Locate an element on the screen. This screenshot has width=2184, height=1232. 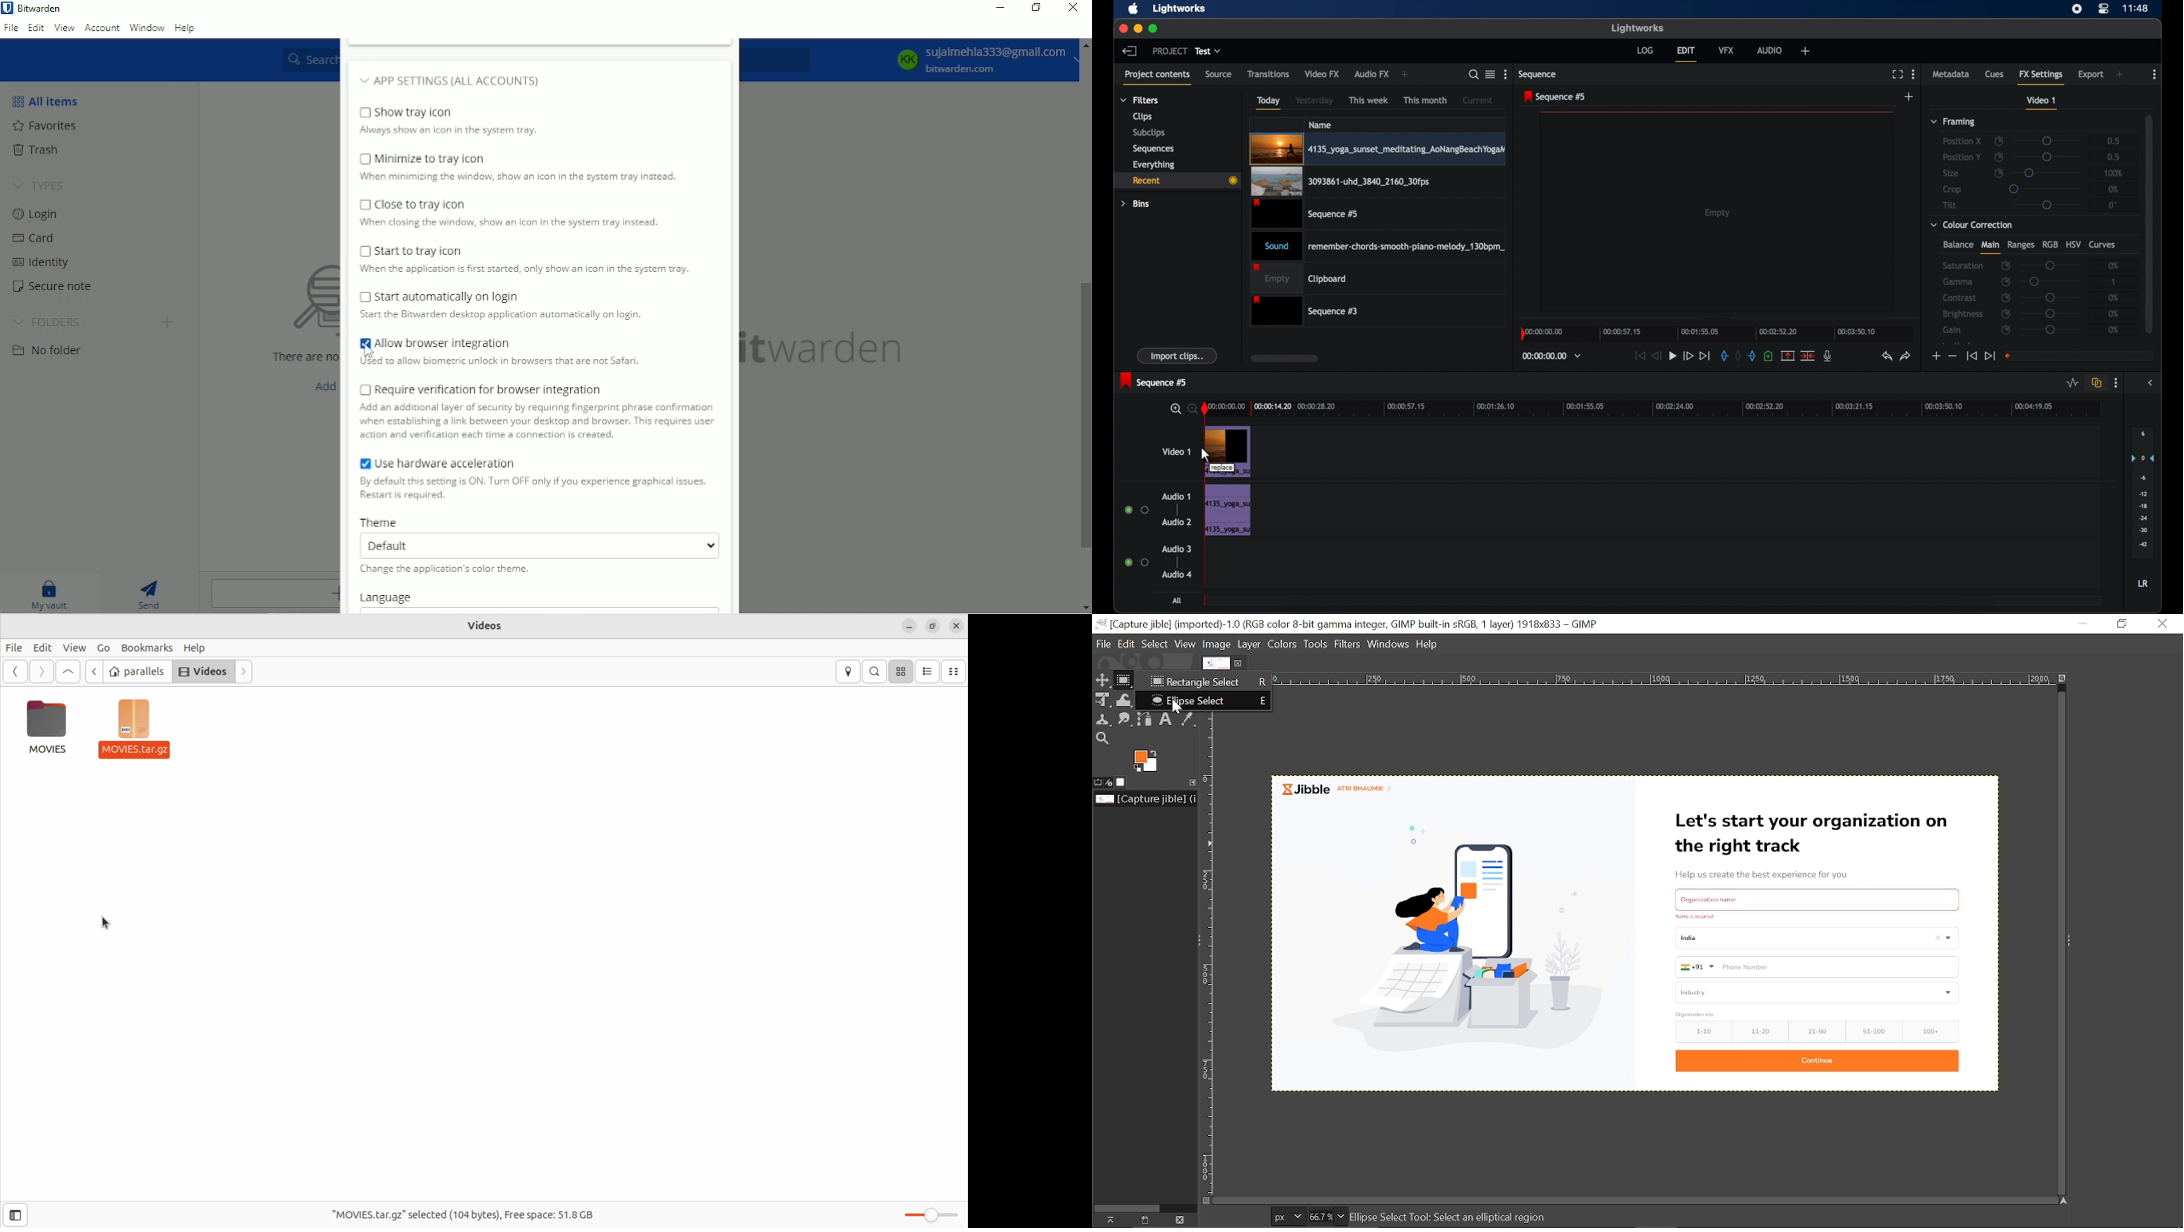
enable/disable keyframes is located at coordinates (1999, 157).